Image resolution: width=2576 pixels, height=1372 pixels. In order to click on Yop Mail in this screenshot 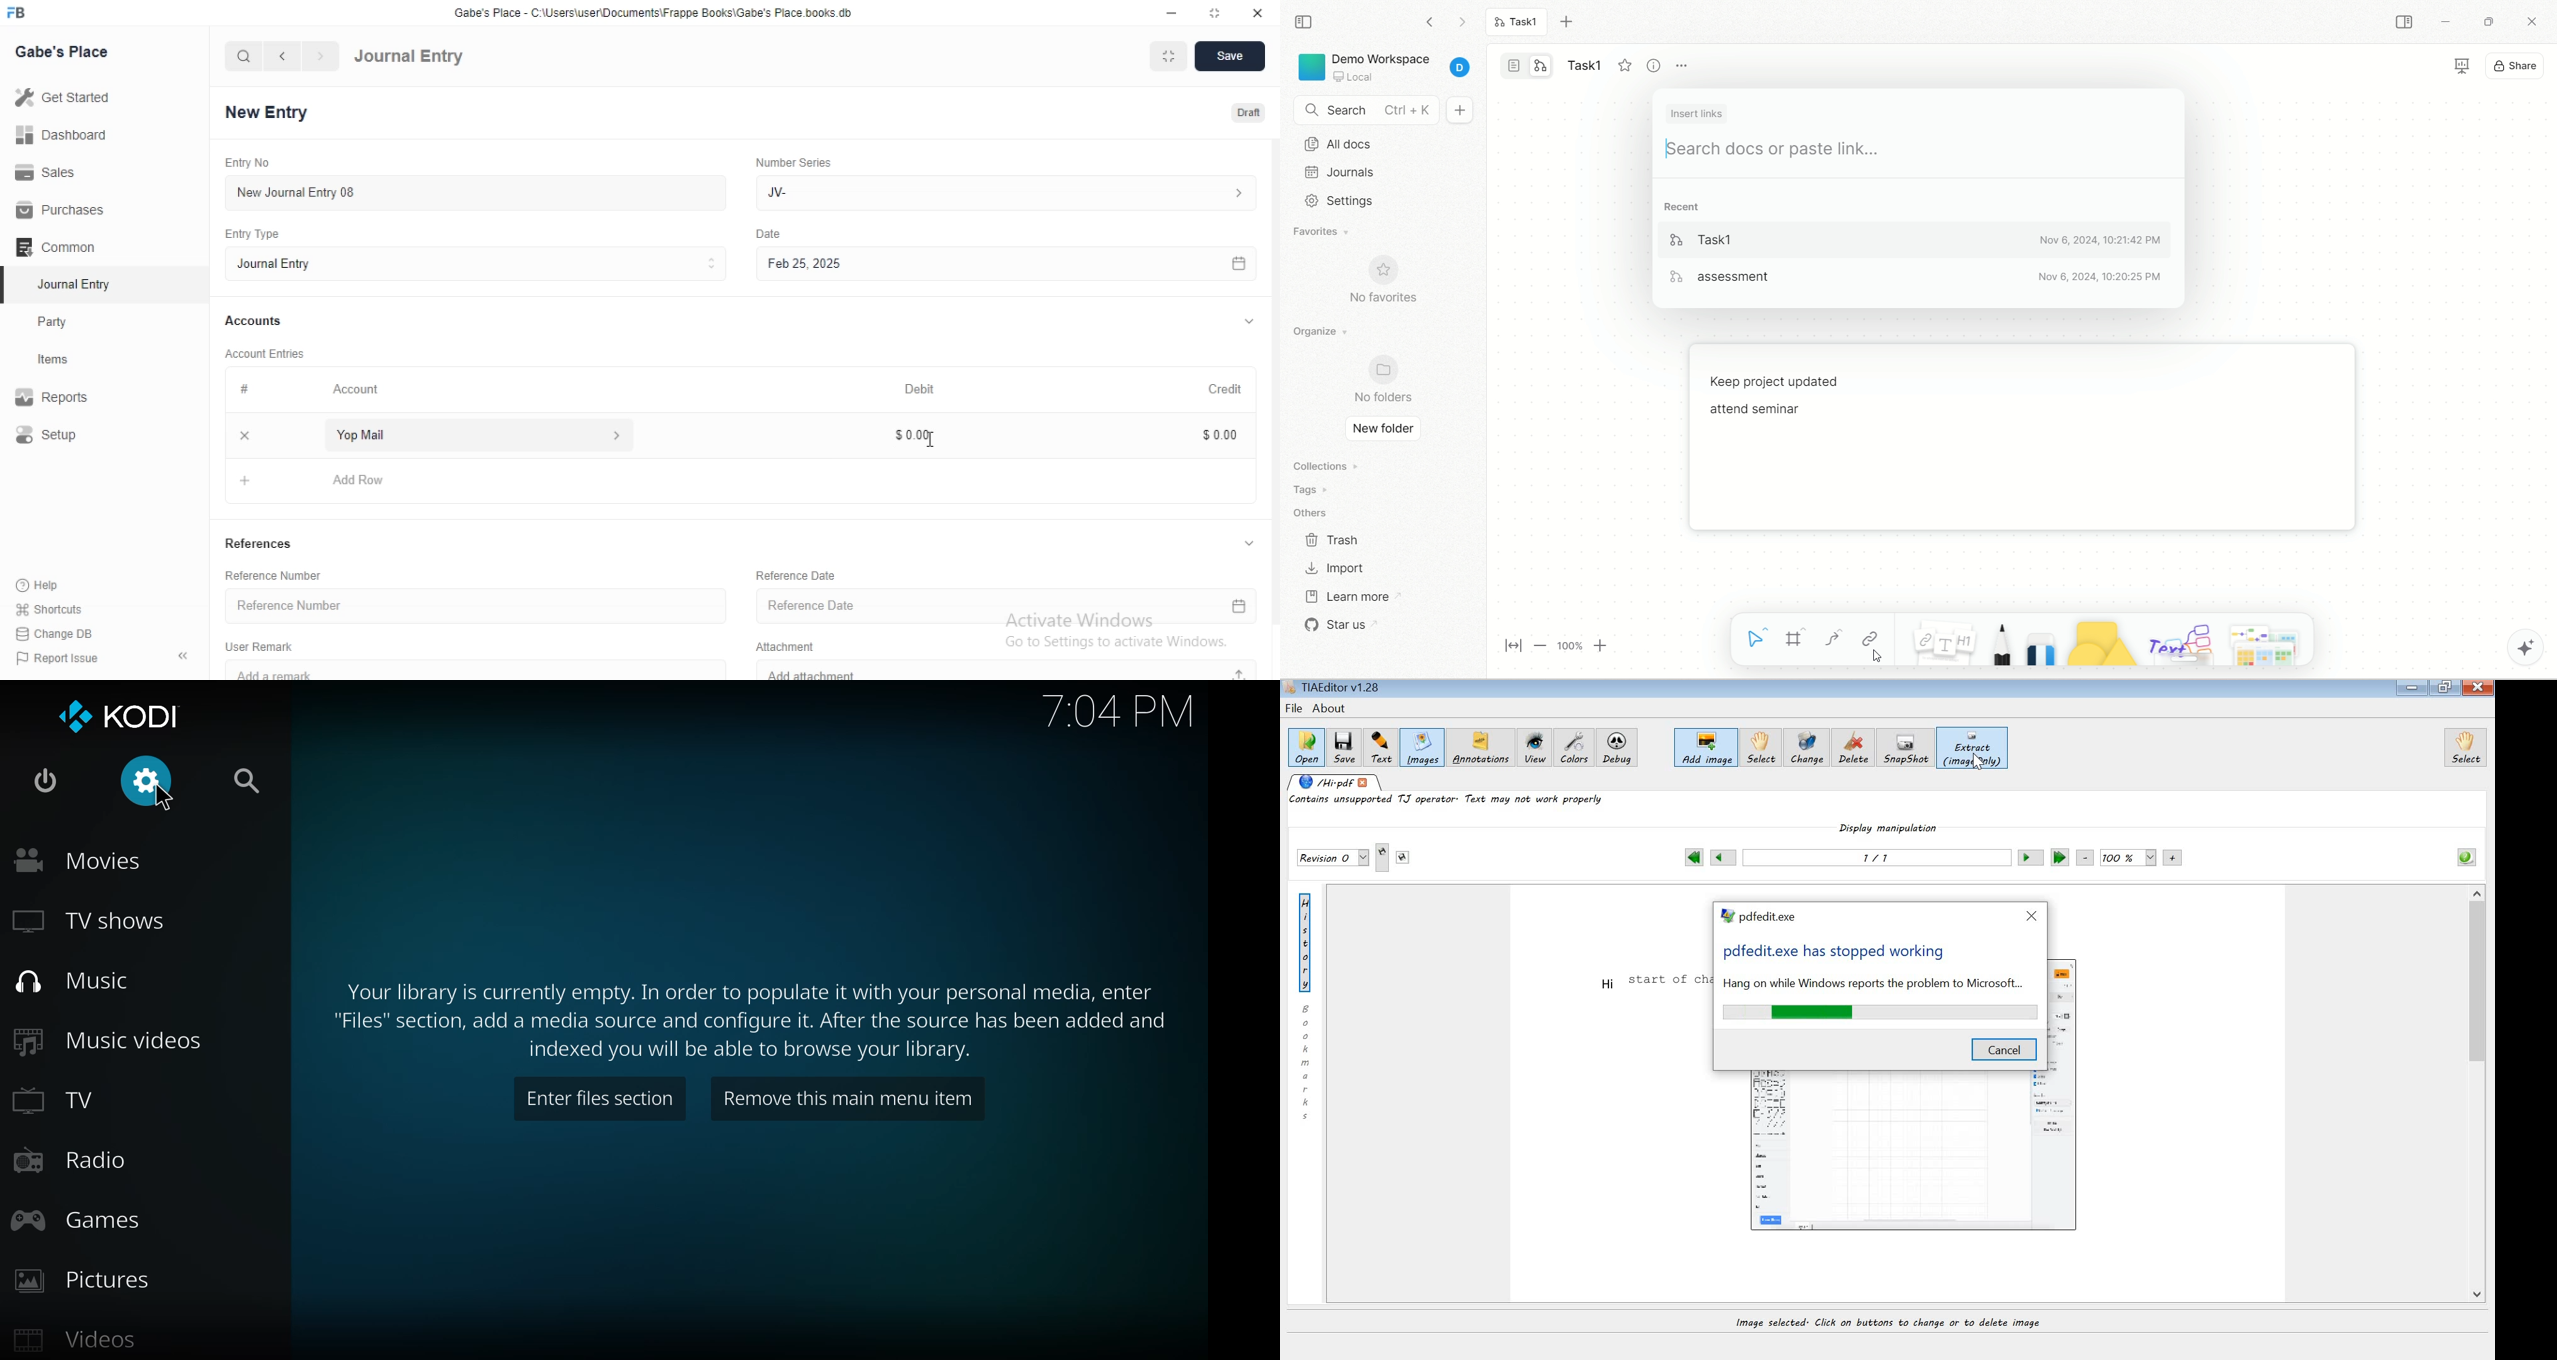, I will do `click(473, 435)`.